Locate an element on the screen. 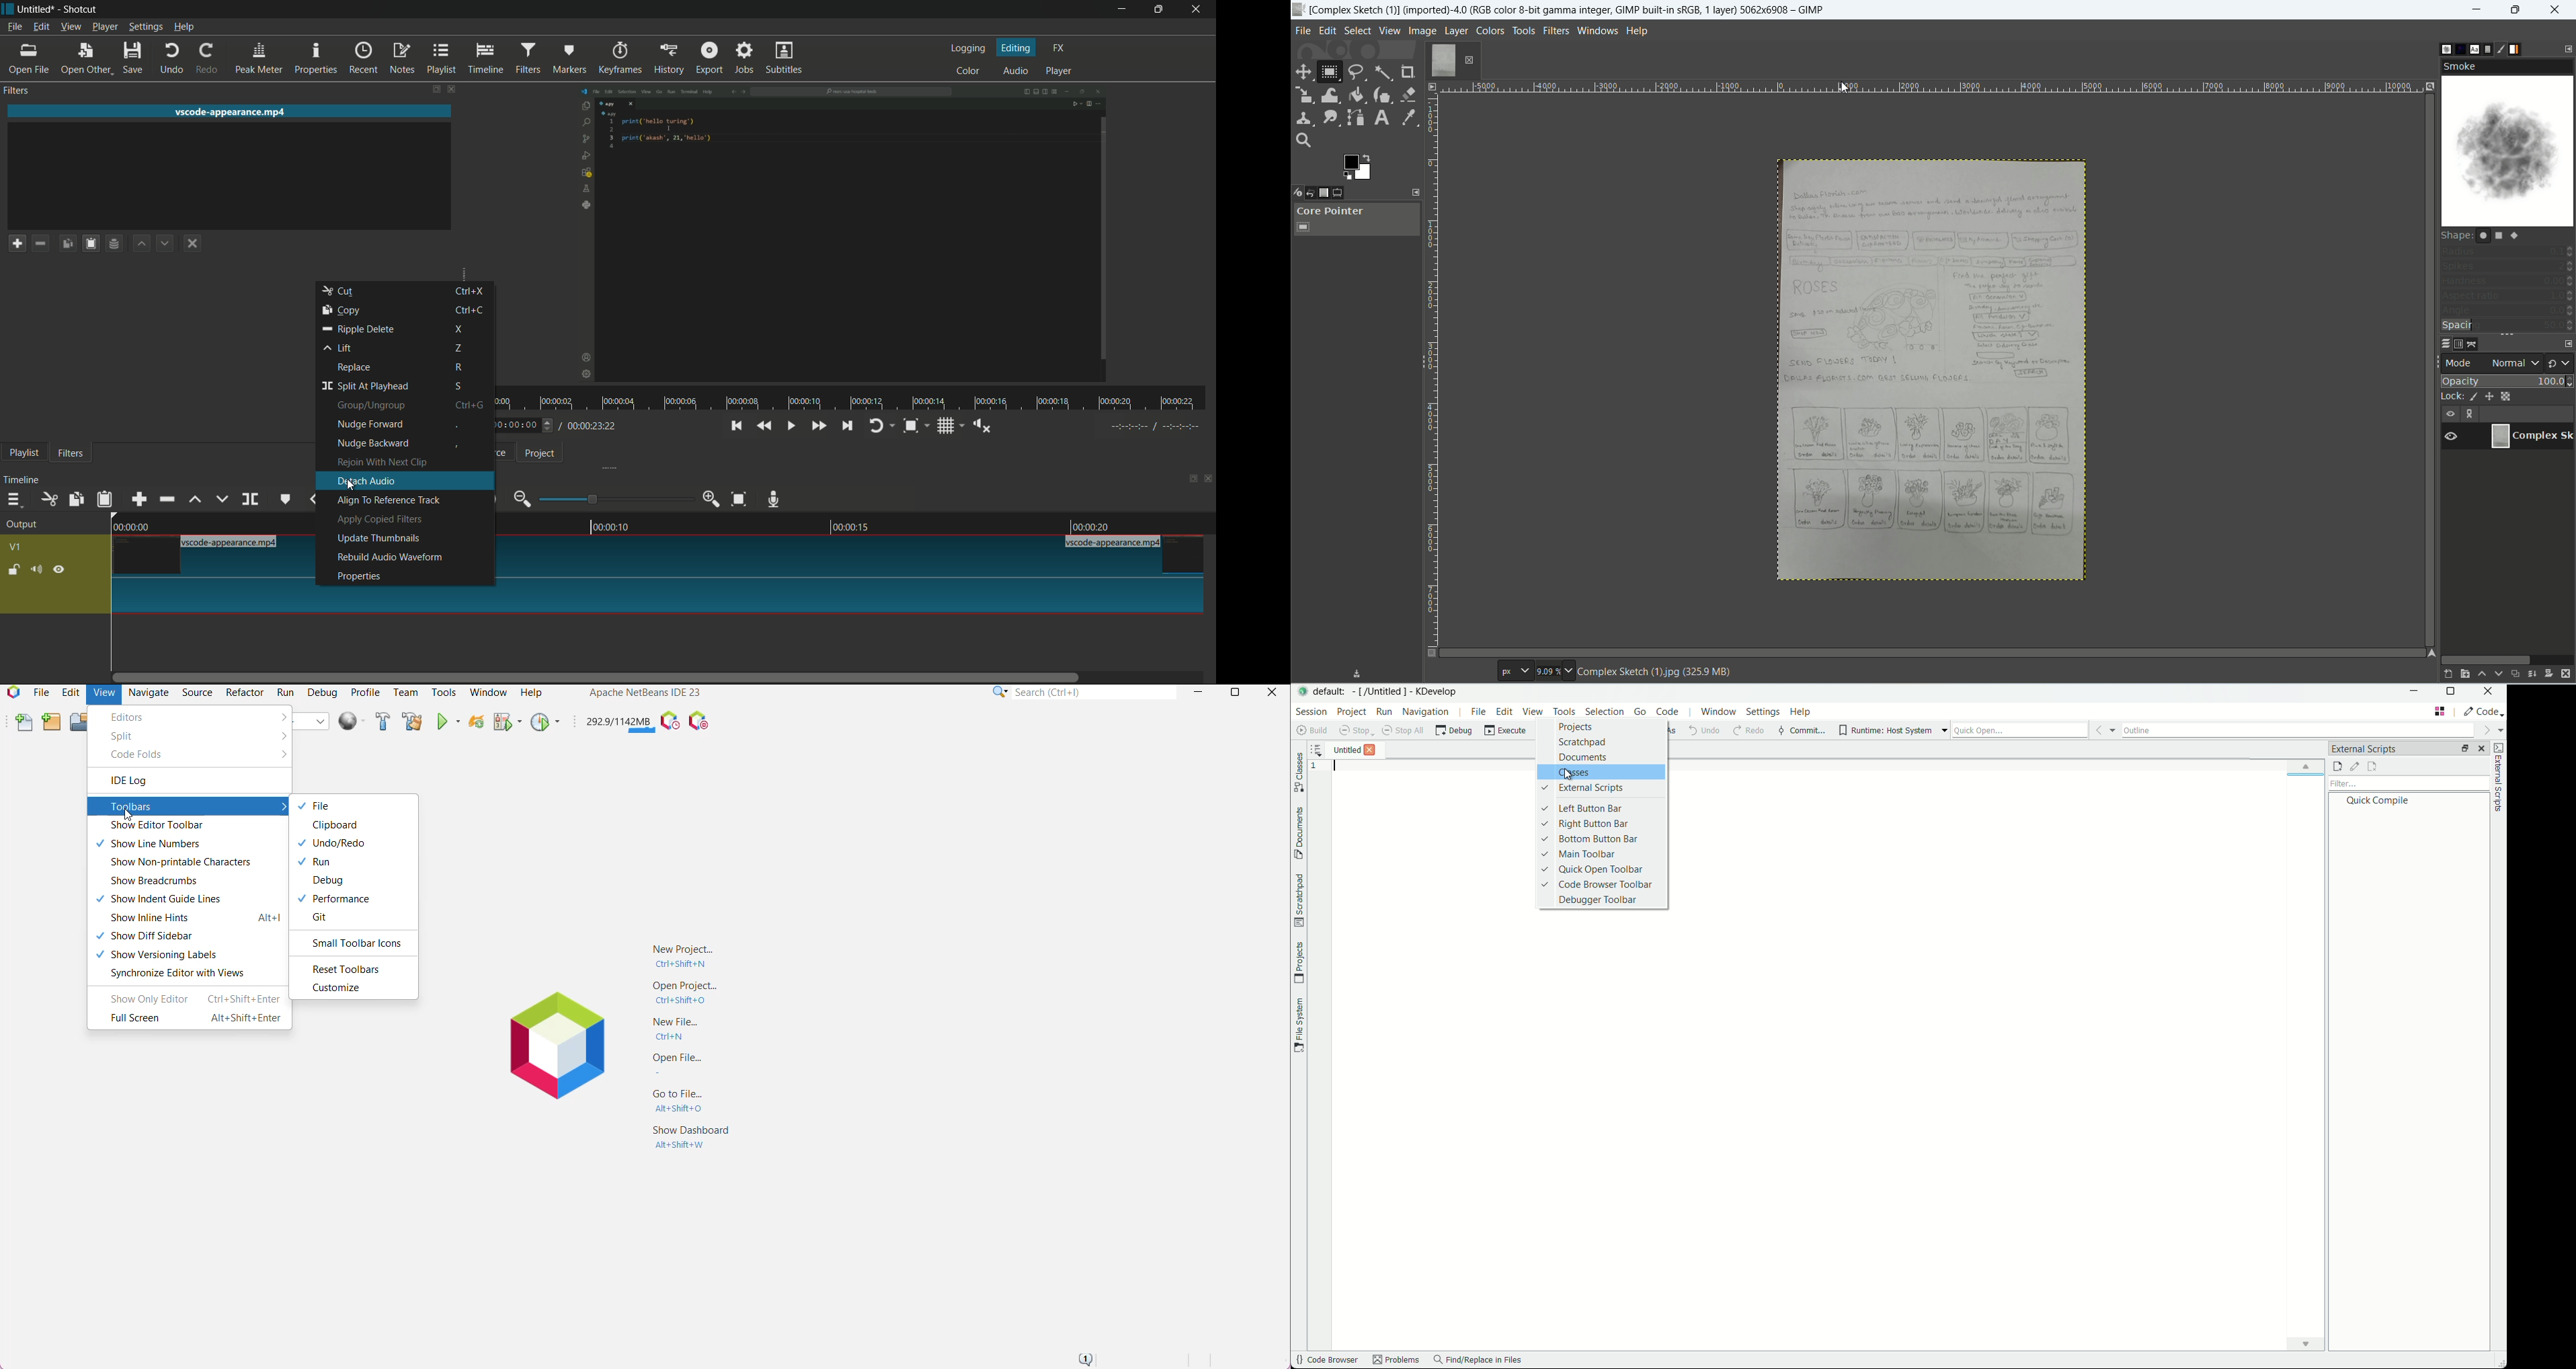 Image resolution: width=2576 pixels, height=1372 pixels. video in timeline is located at coordinates (858, 586).